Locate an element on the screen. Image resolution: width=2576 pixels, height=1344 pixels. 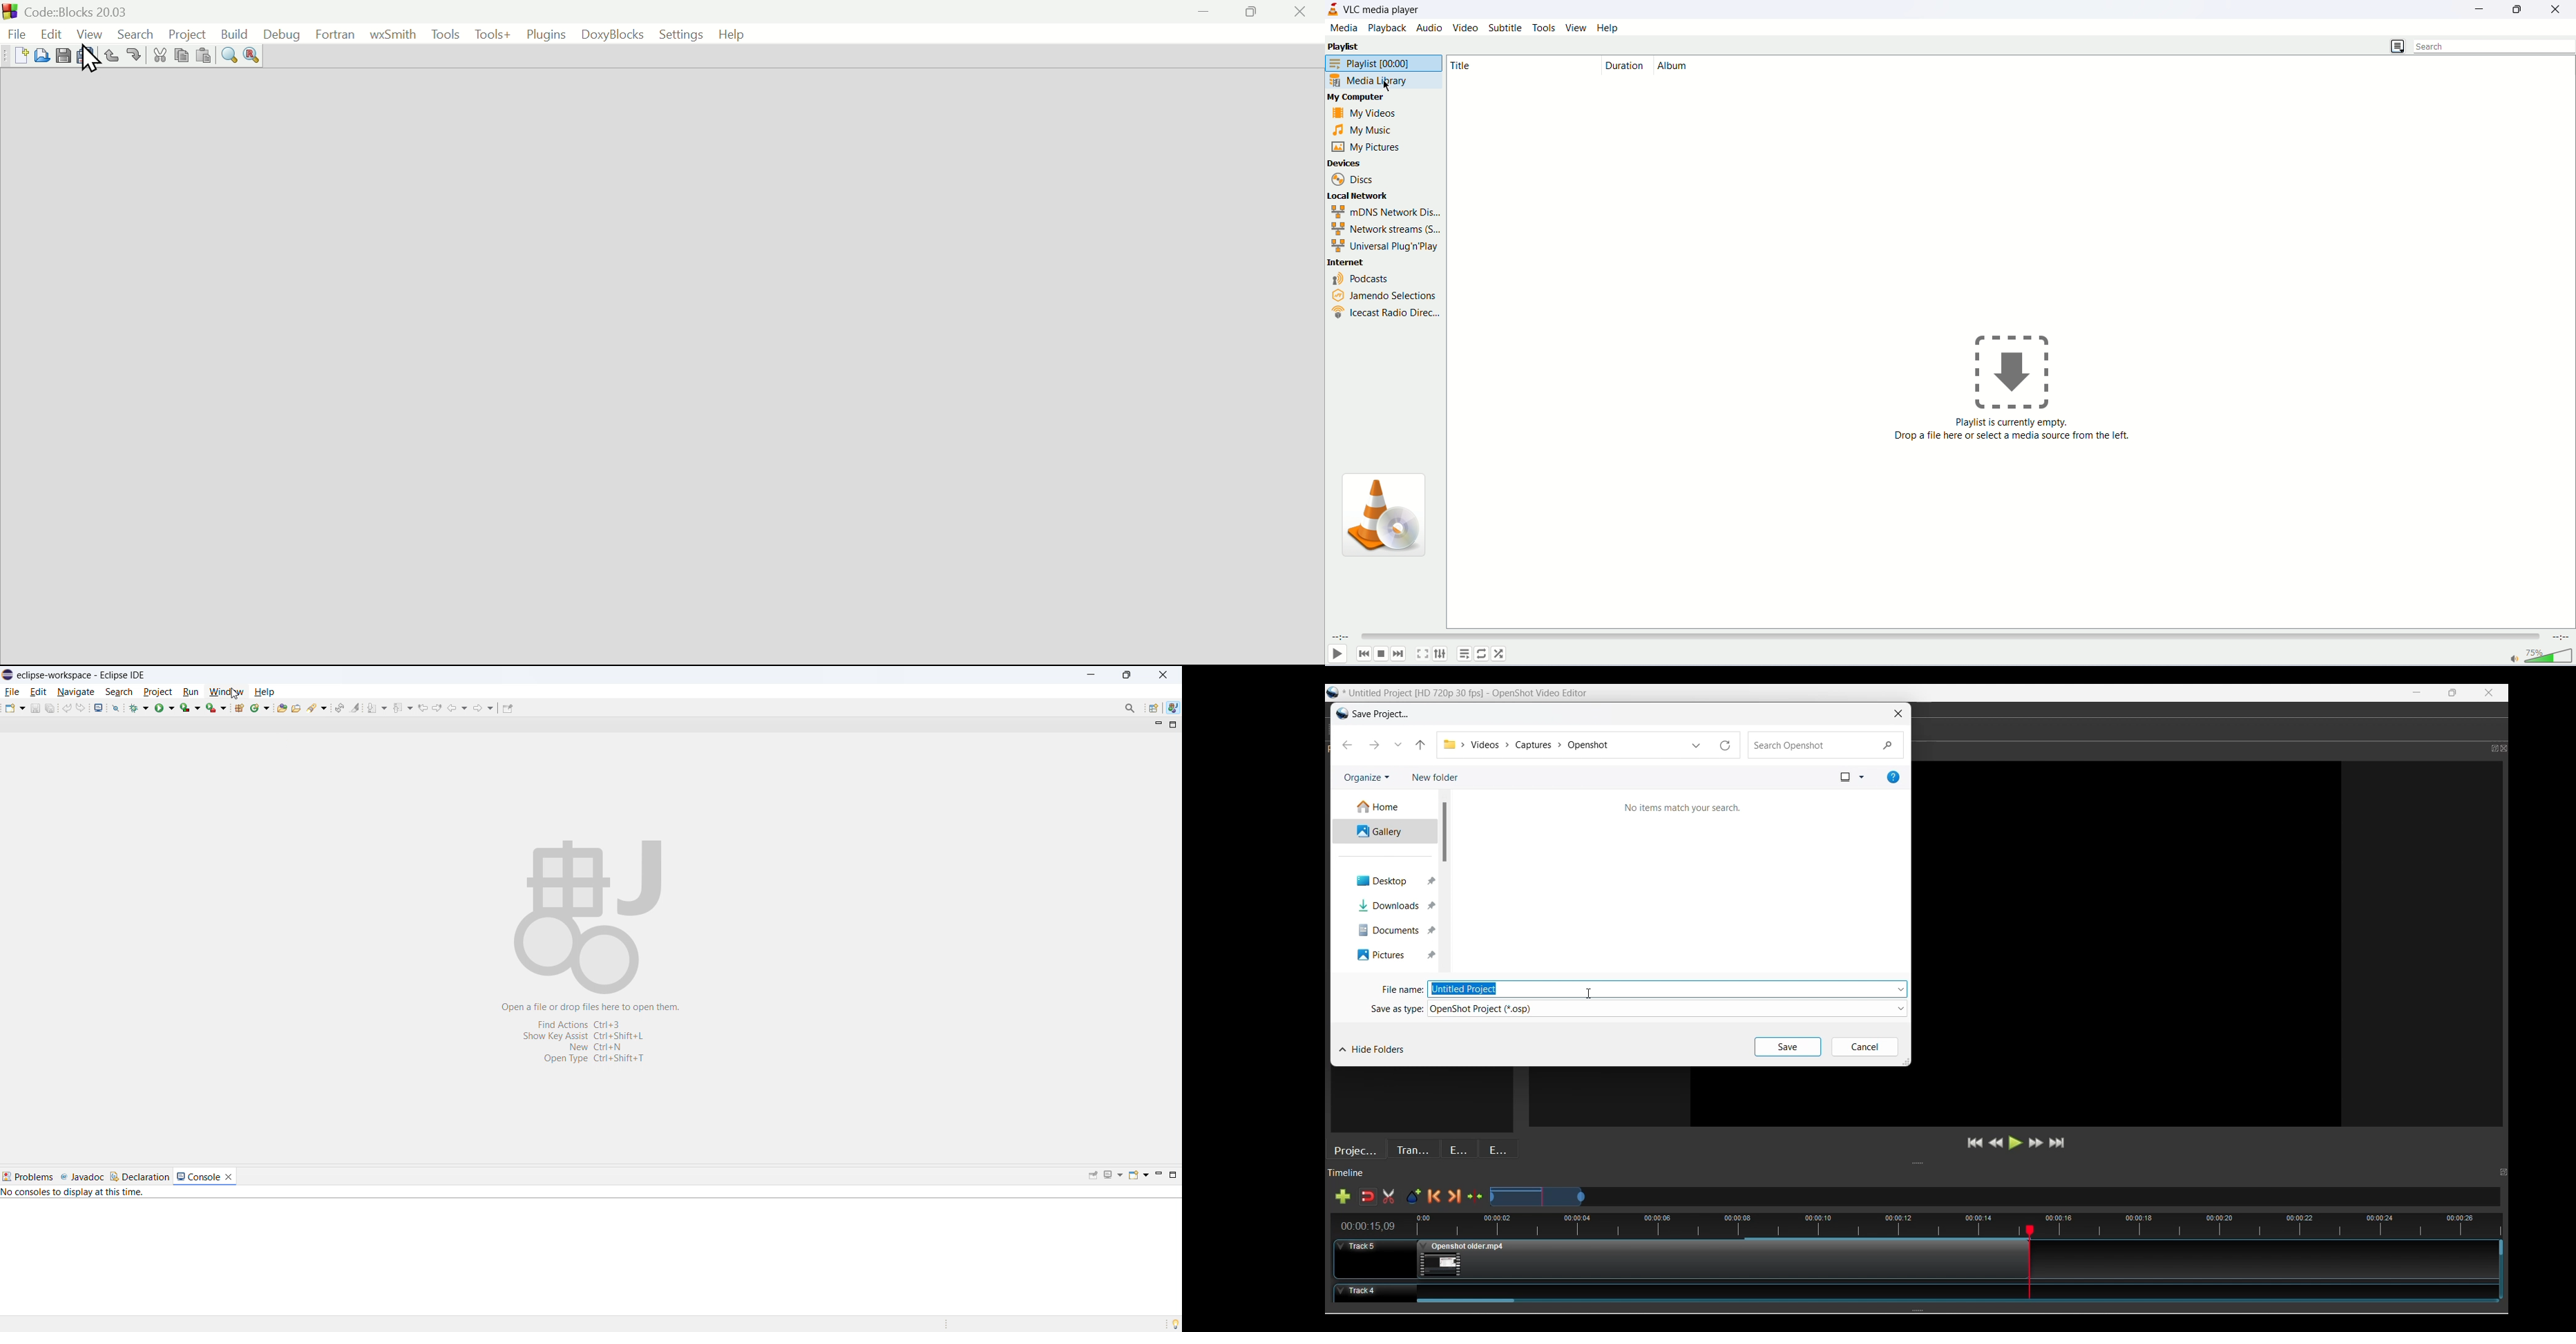
Home is located at coordinates (1384, 808).